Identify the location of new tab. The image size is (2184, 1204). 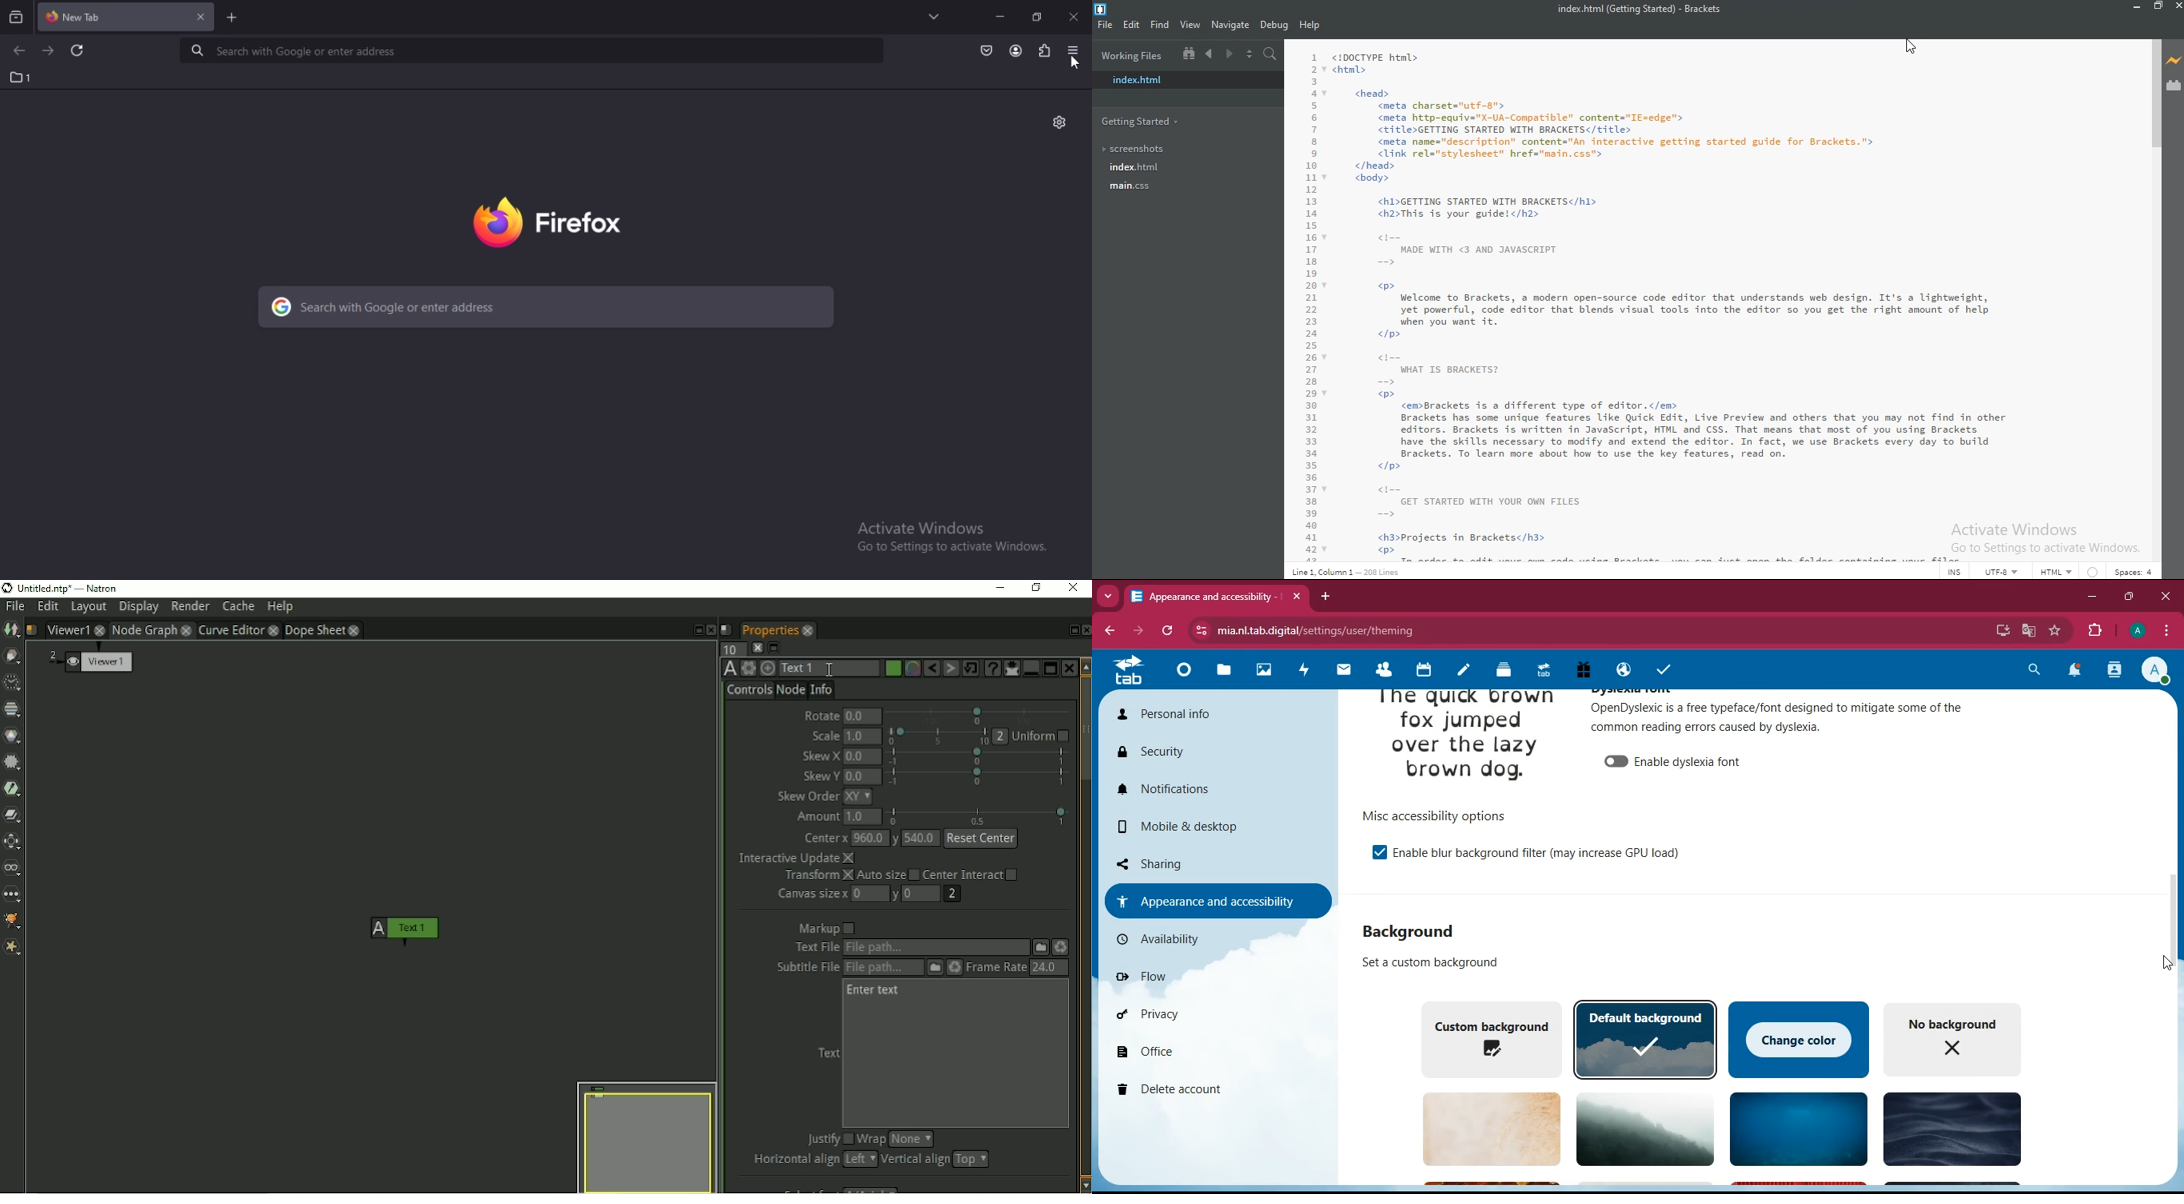
(231, 18).